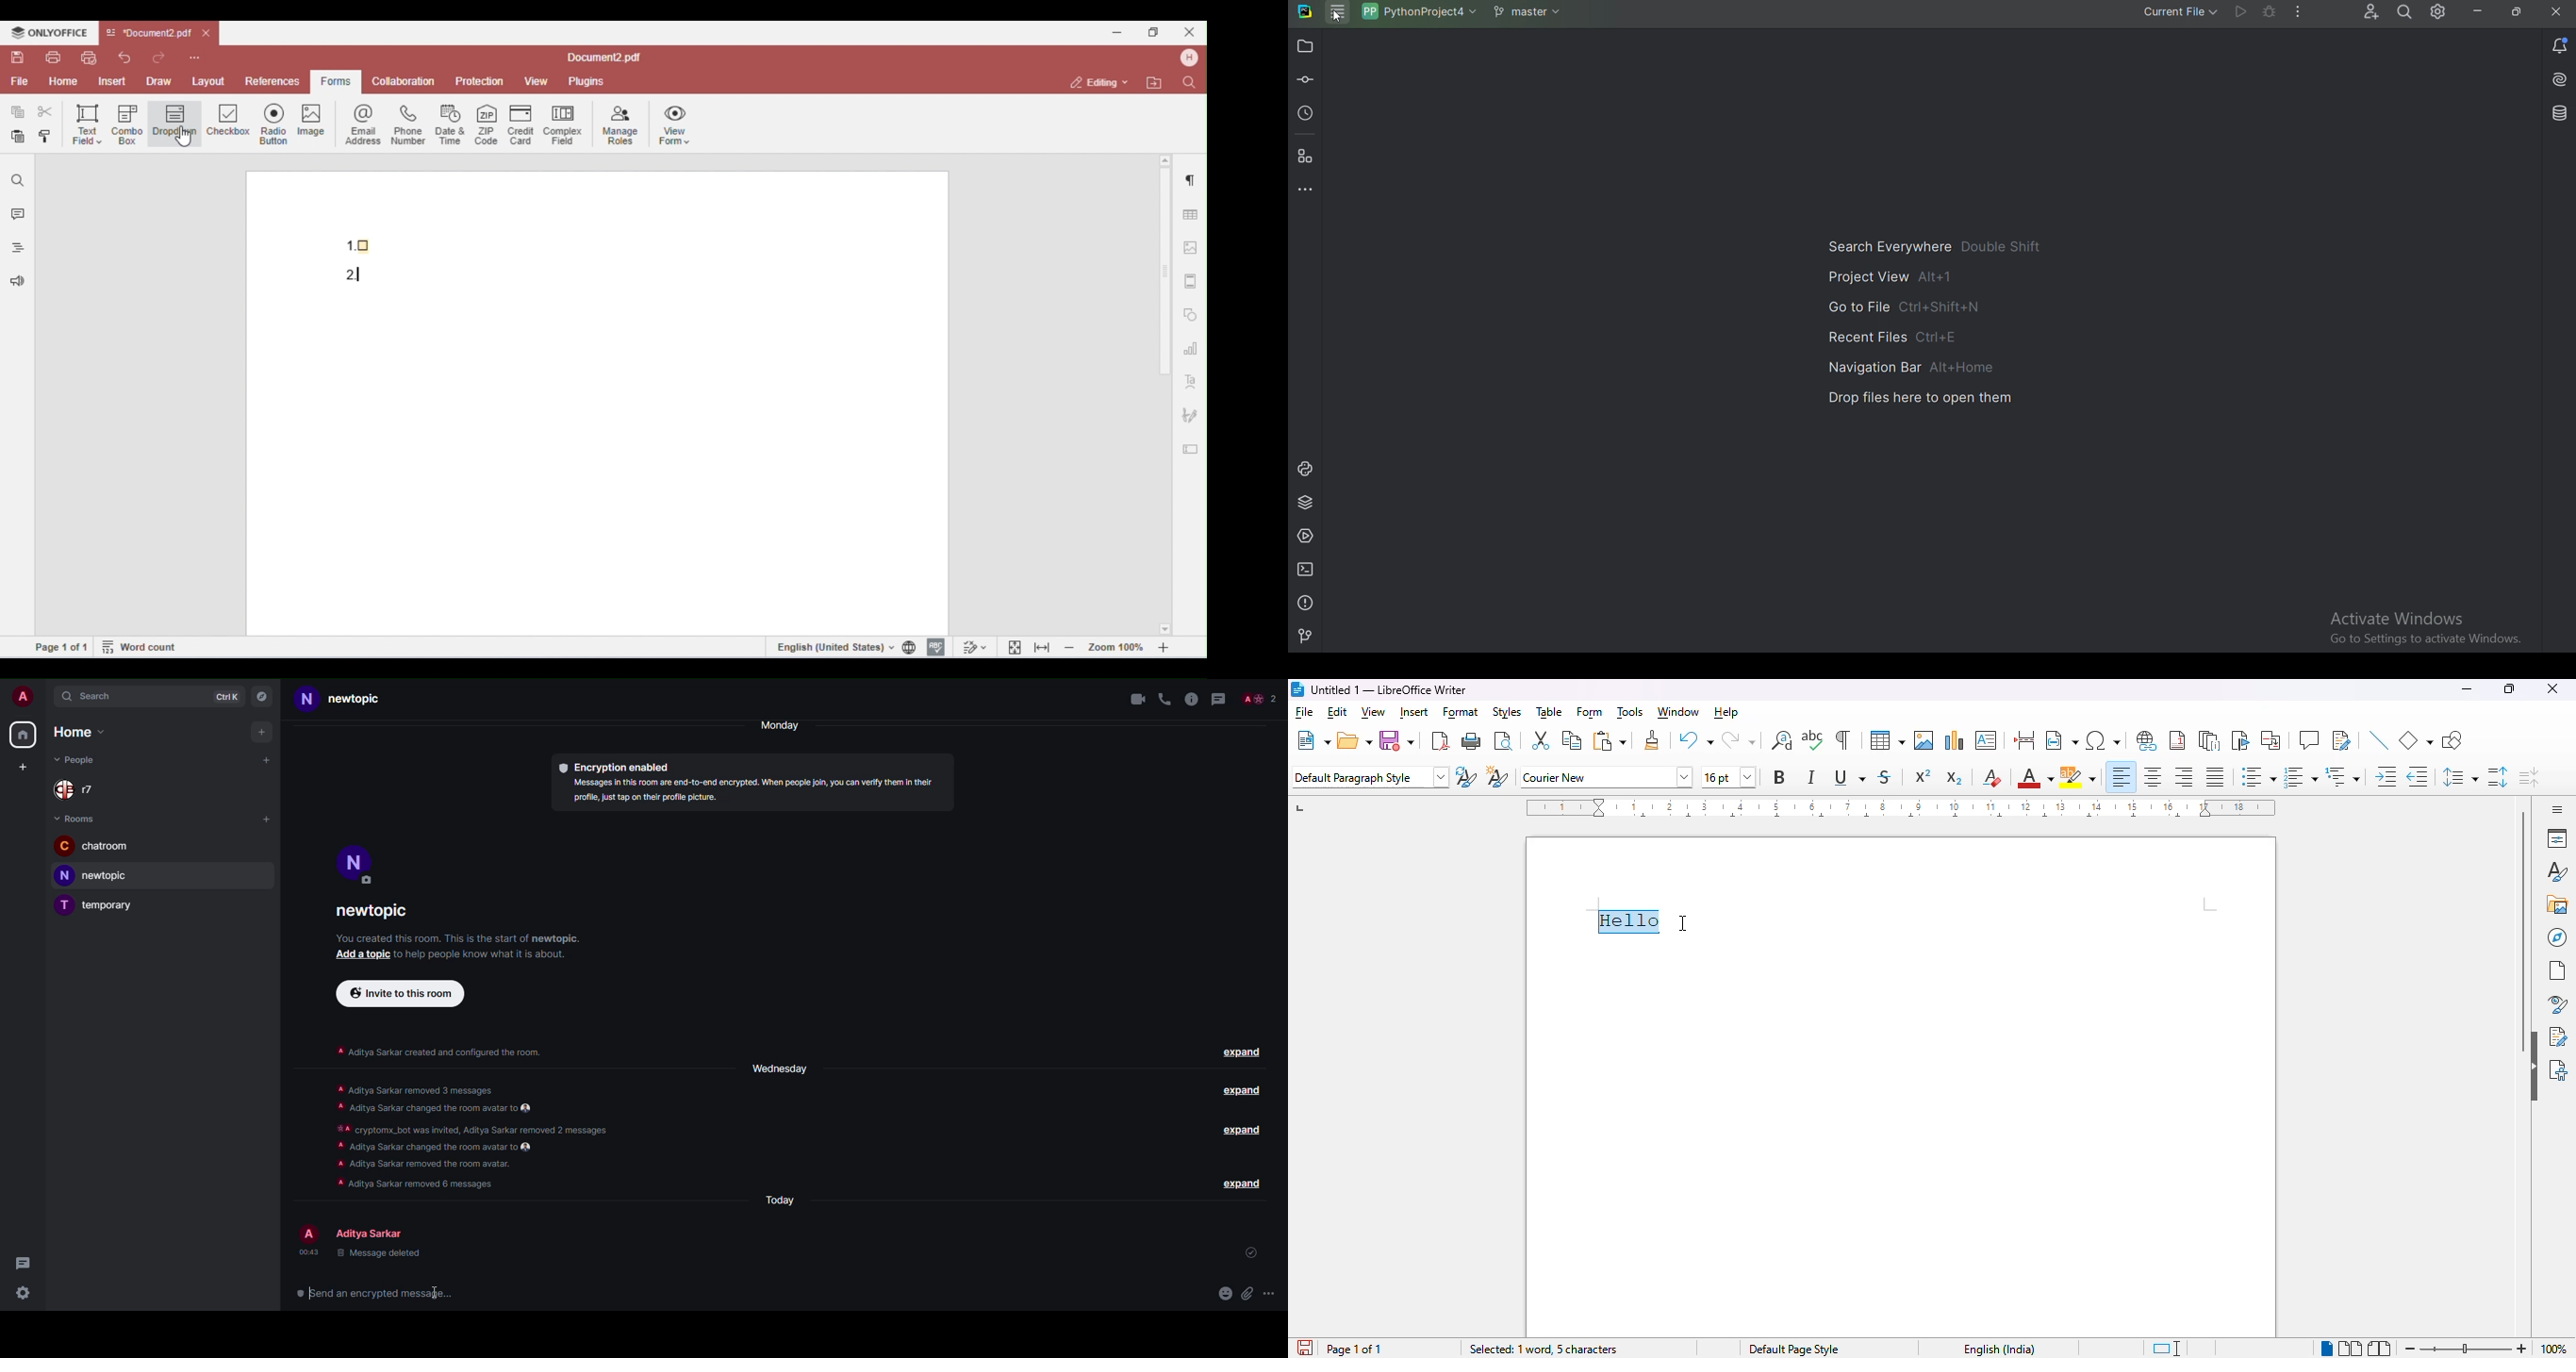  What do you see at coordinates (2343, 776) in the screenshot?
I see `select outline format` at bounding box center [2343, 776].